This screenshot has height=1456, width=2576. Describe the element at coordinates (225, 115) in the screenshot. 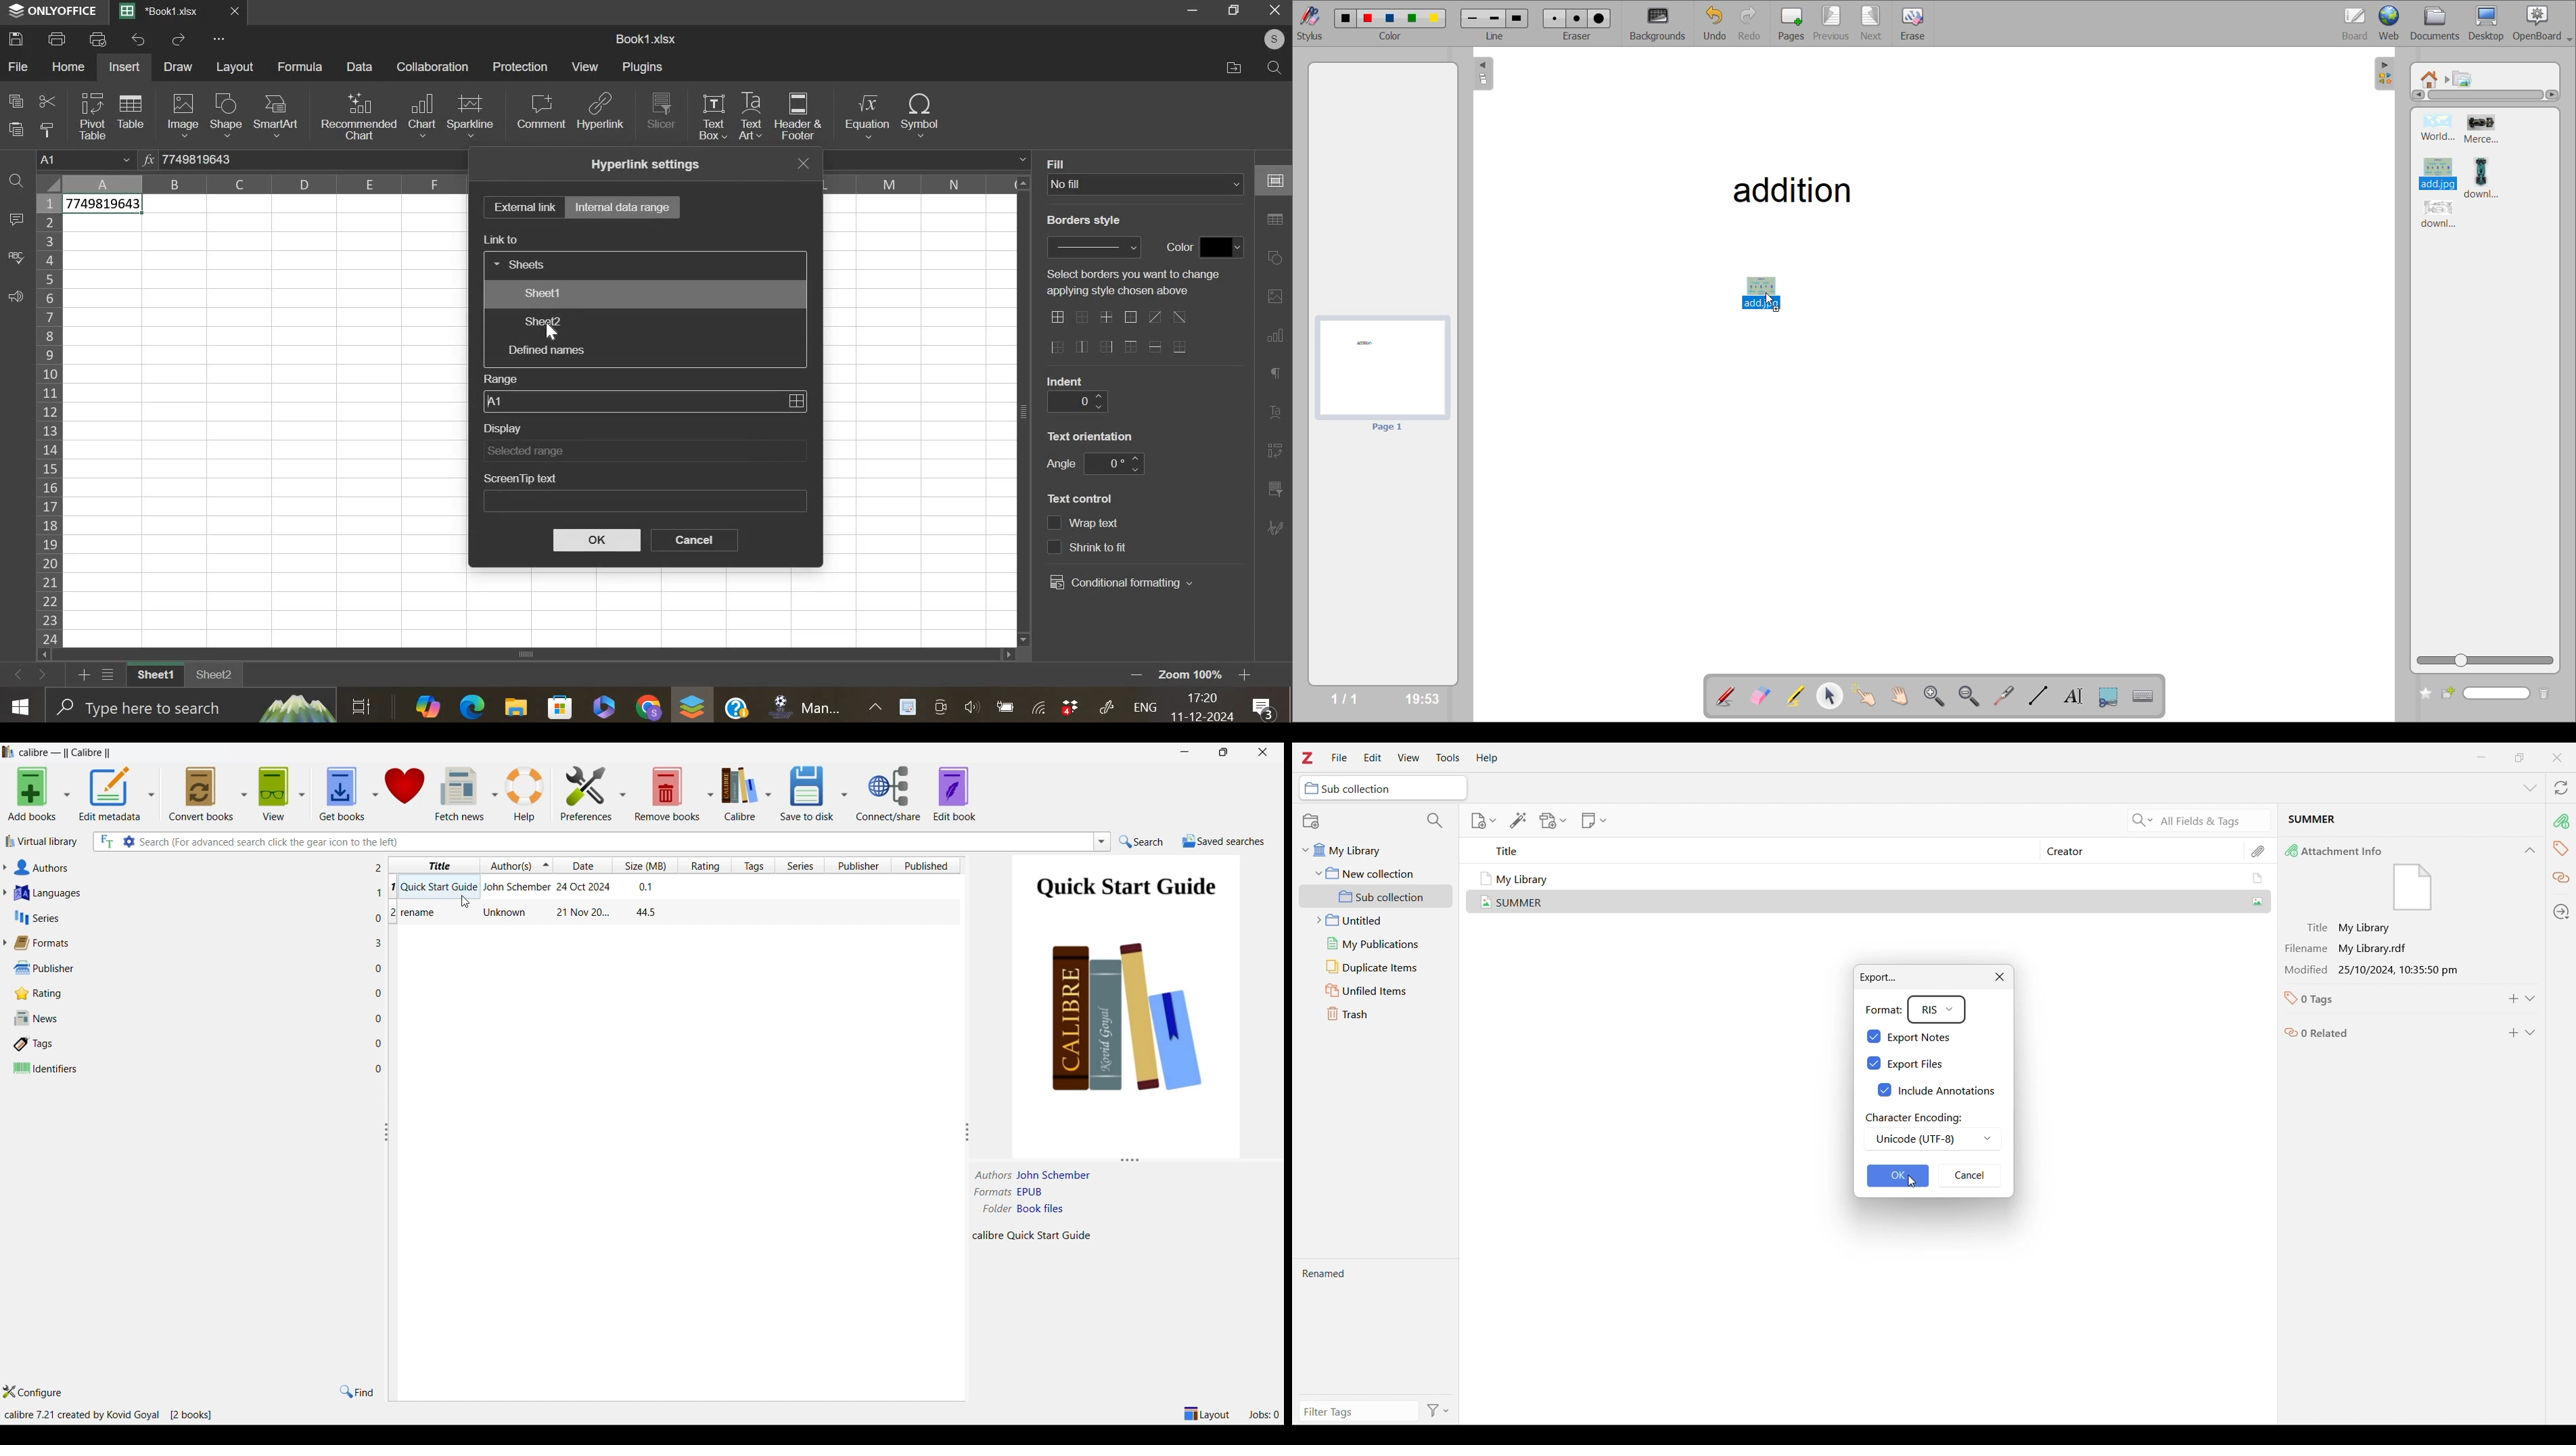

I see `shape` at that location.